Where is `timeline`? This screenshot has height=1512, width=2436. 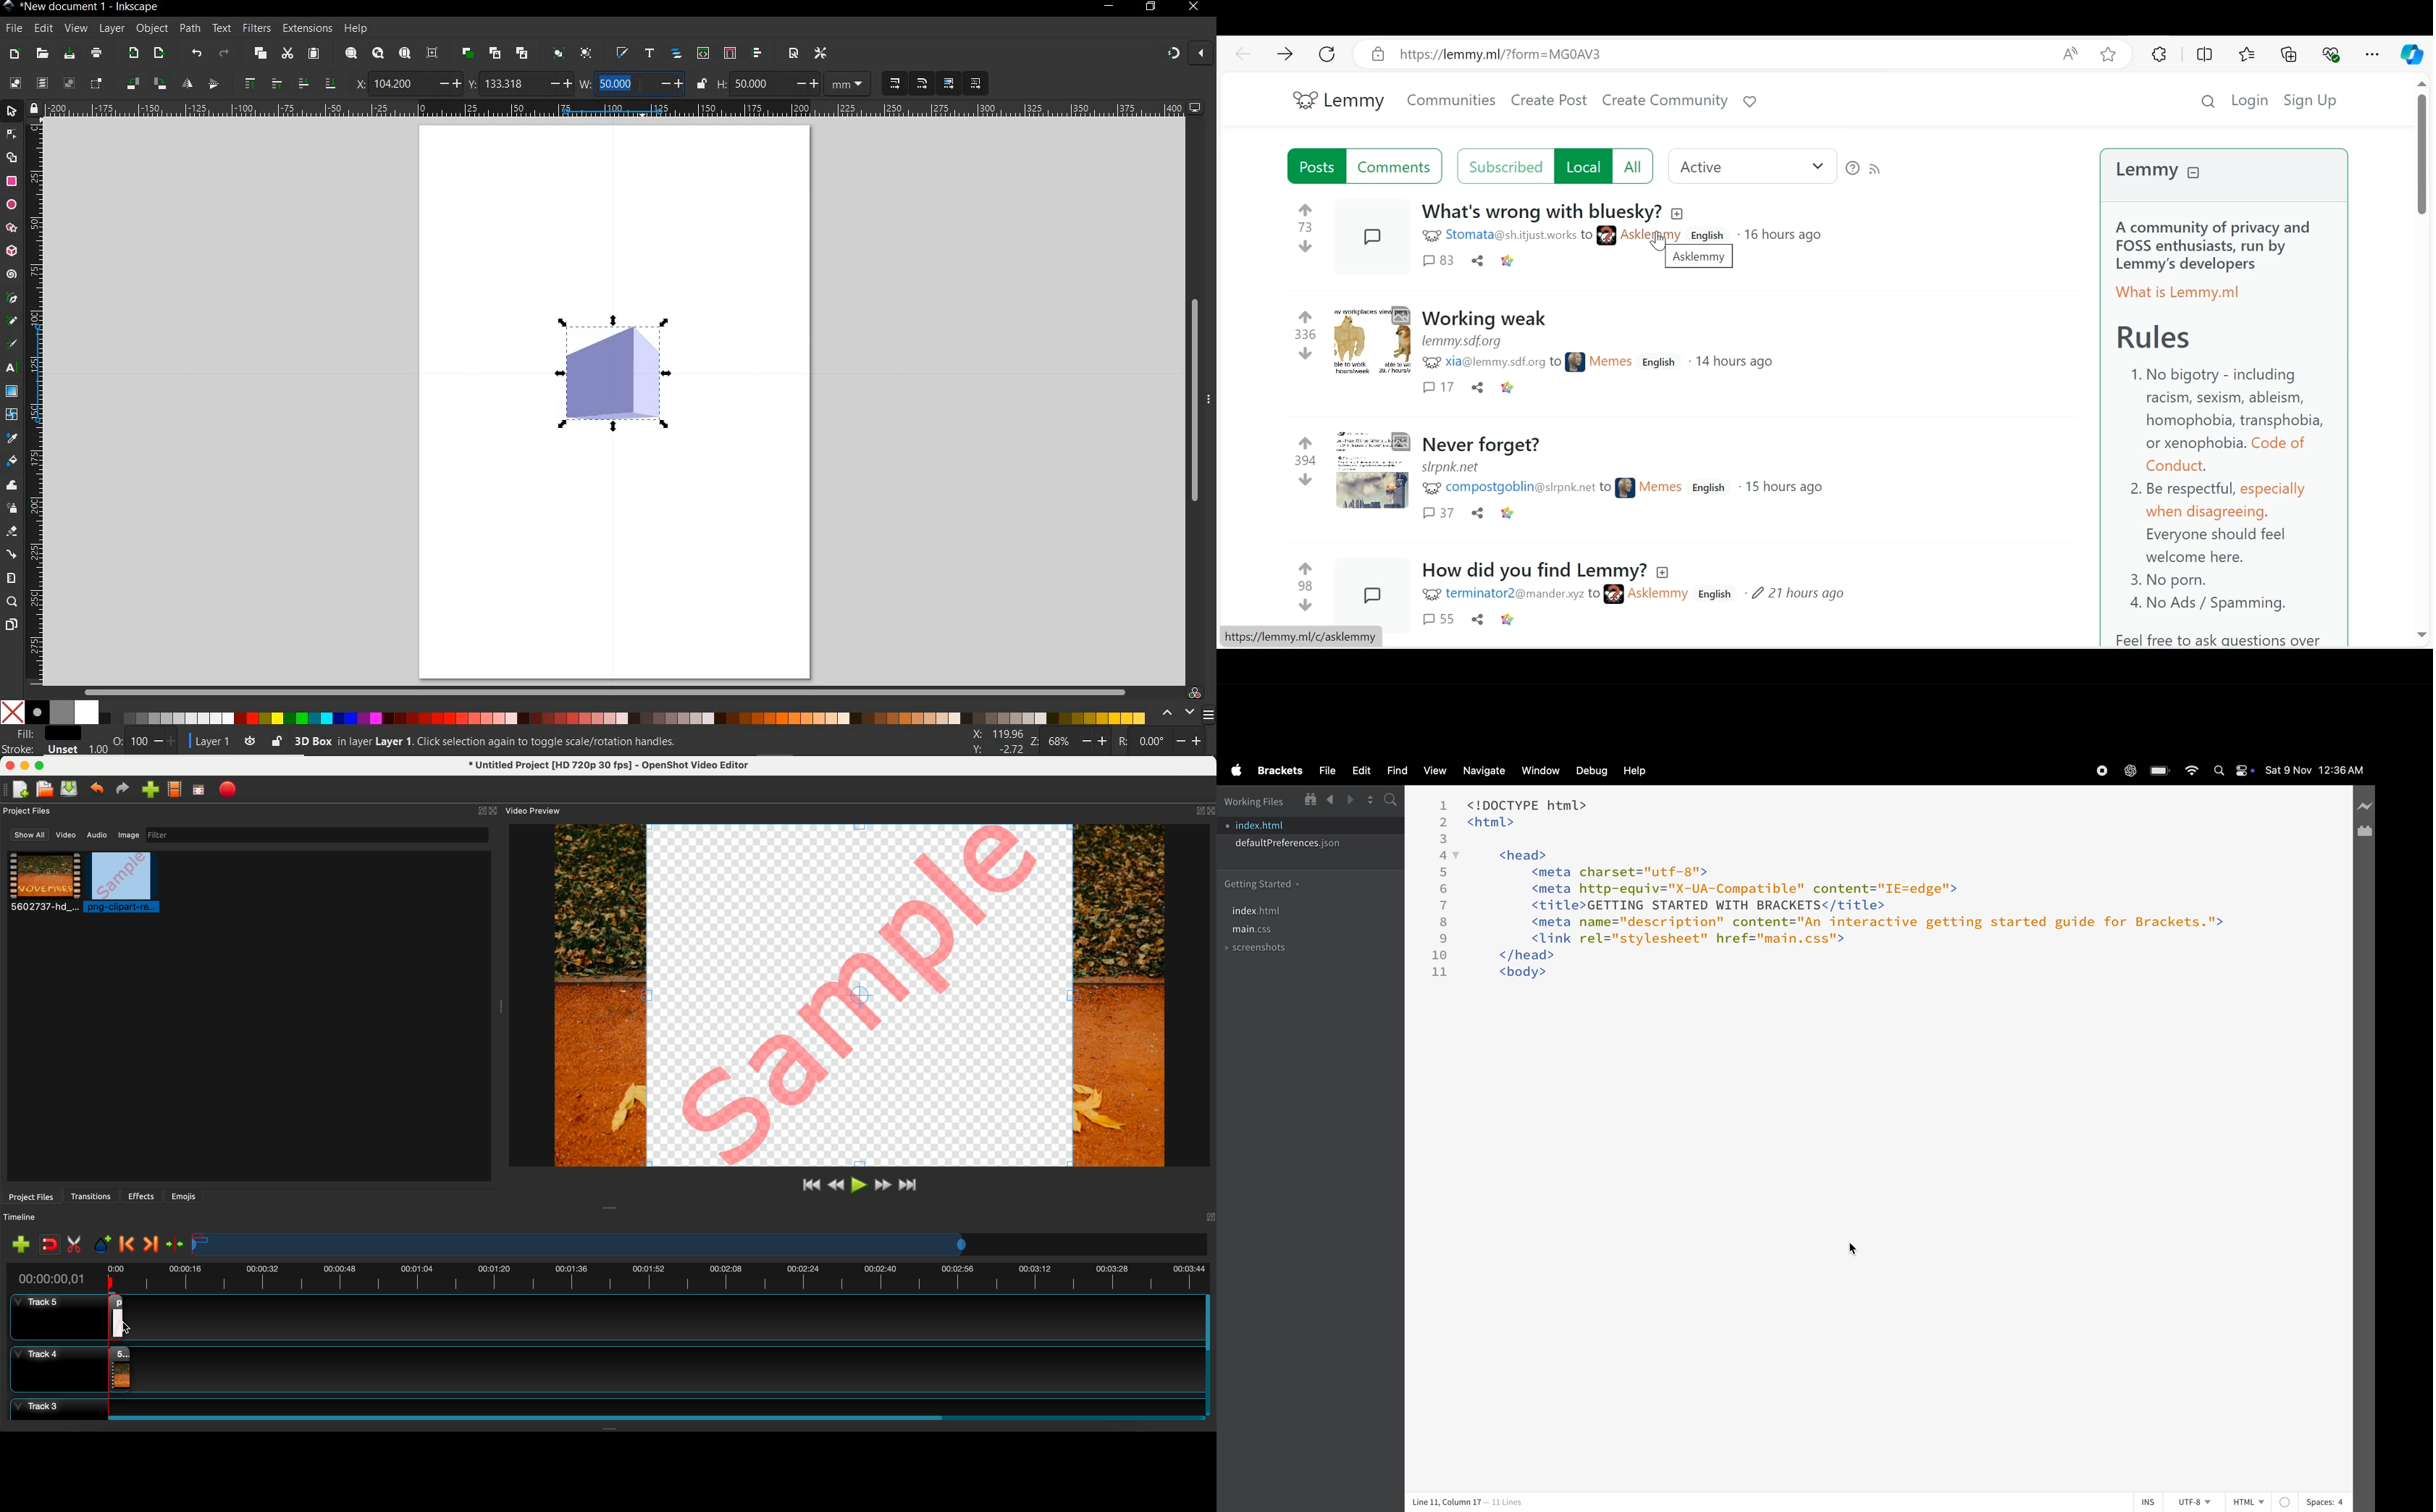 timeline is located at coordinates (608, 1277).